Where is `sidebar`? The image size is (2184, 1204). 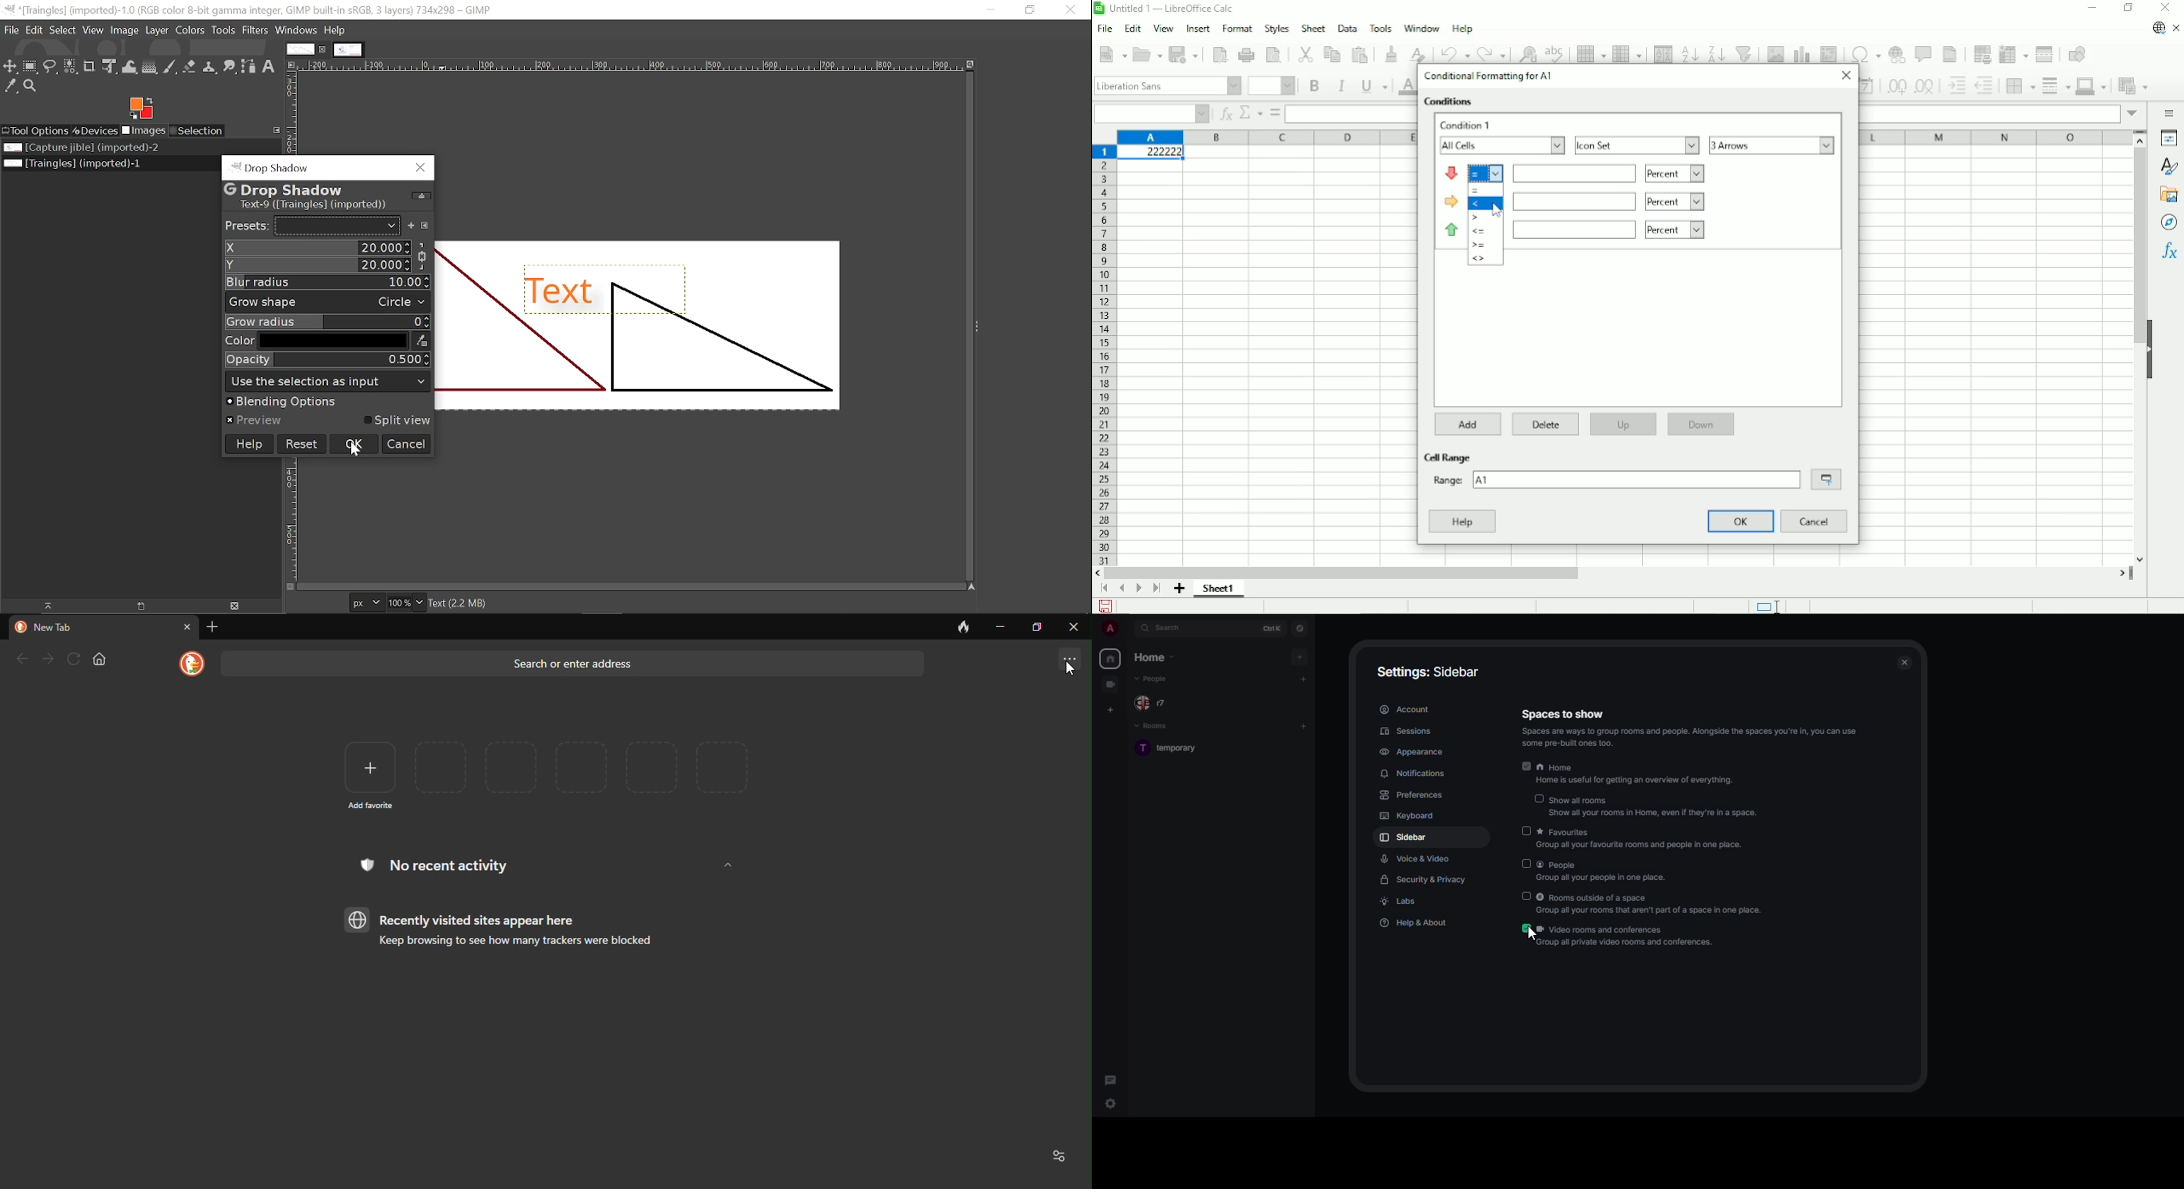 sidebar is located at coordinates (1406, 839).